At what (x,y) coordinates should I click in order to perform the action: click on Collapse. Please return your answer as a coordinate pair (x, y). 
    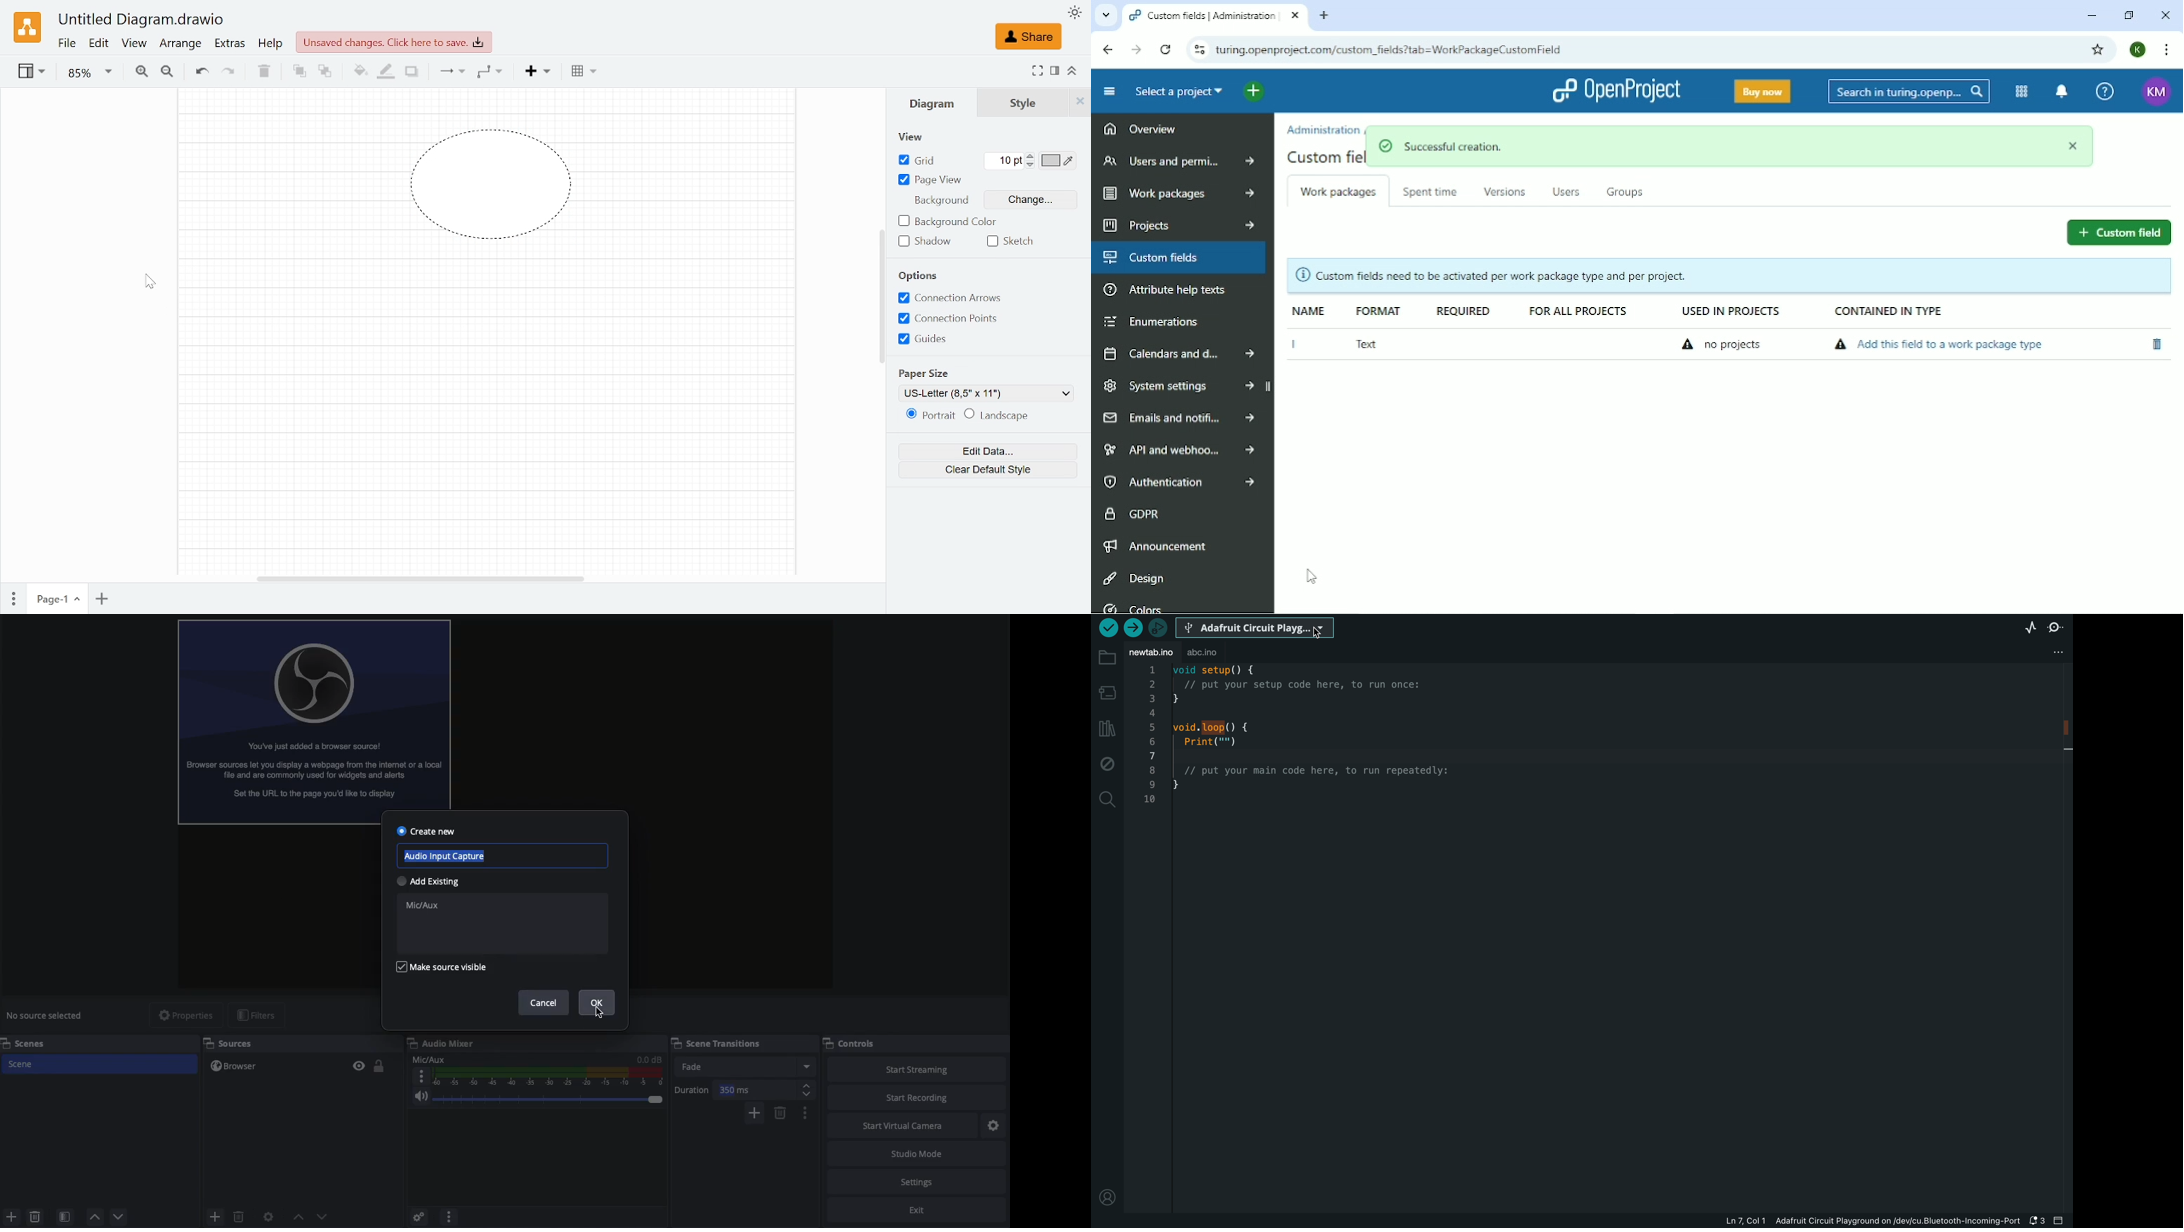
    Looking at the image, I should click on (1071, 70).